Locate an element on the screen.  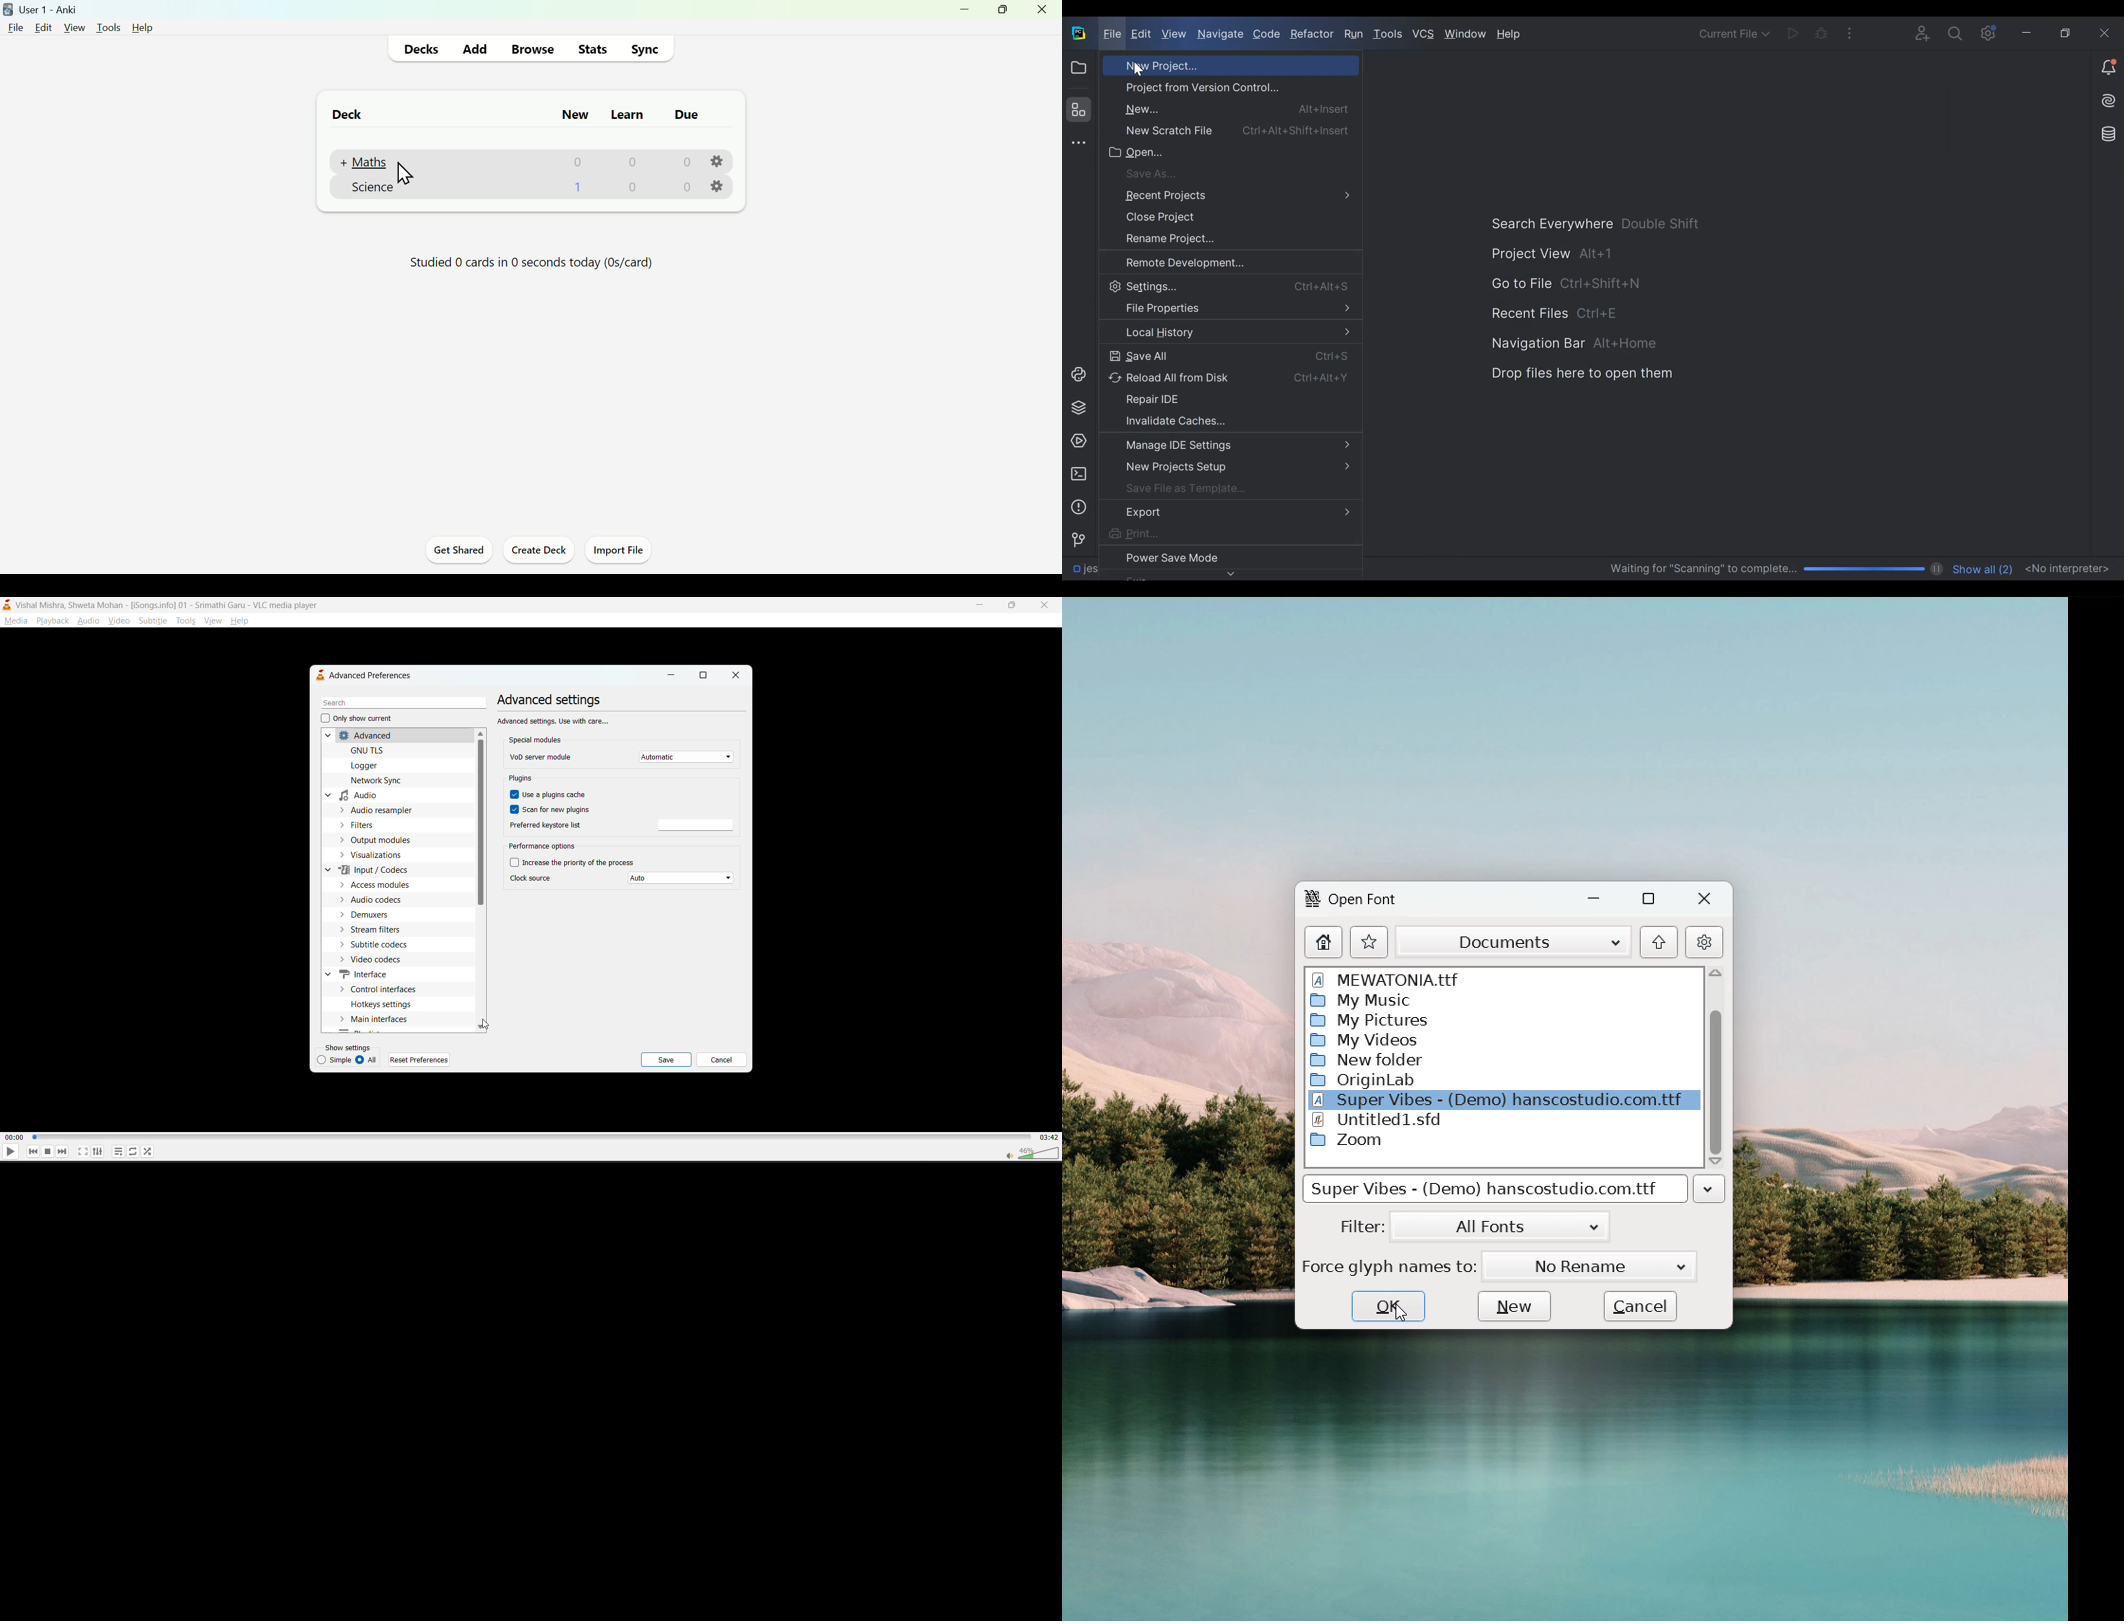
actions is located at coordinates (1370, 943).